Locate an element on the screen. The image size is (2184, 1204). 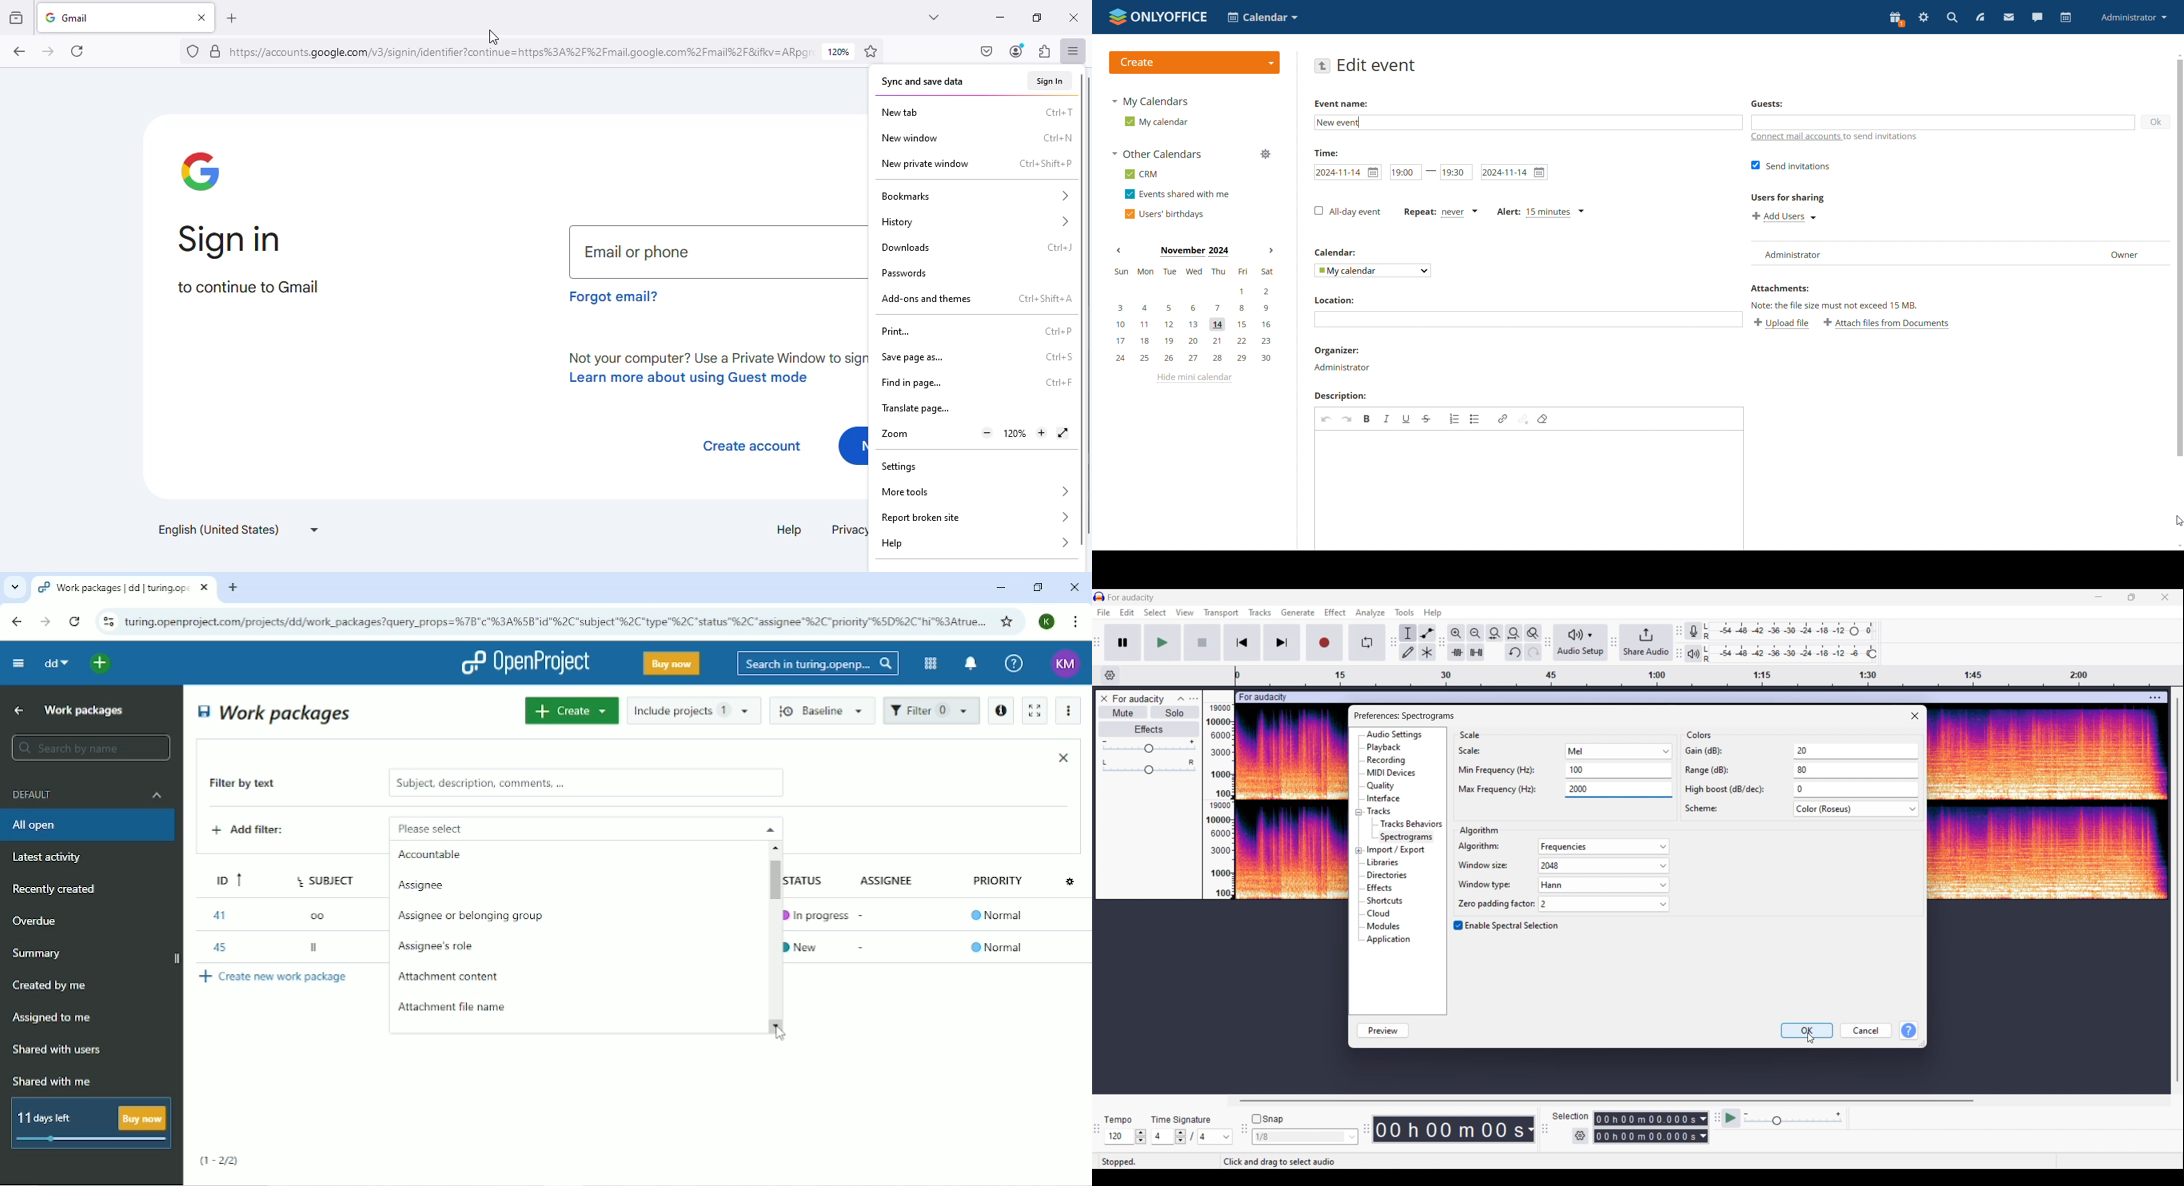
insert/remove bulleted list is located at coordinates (1475, 420).